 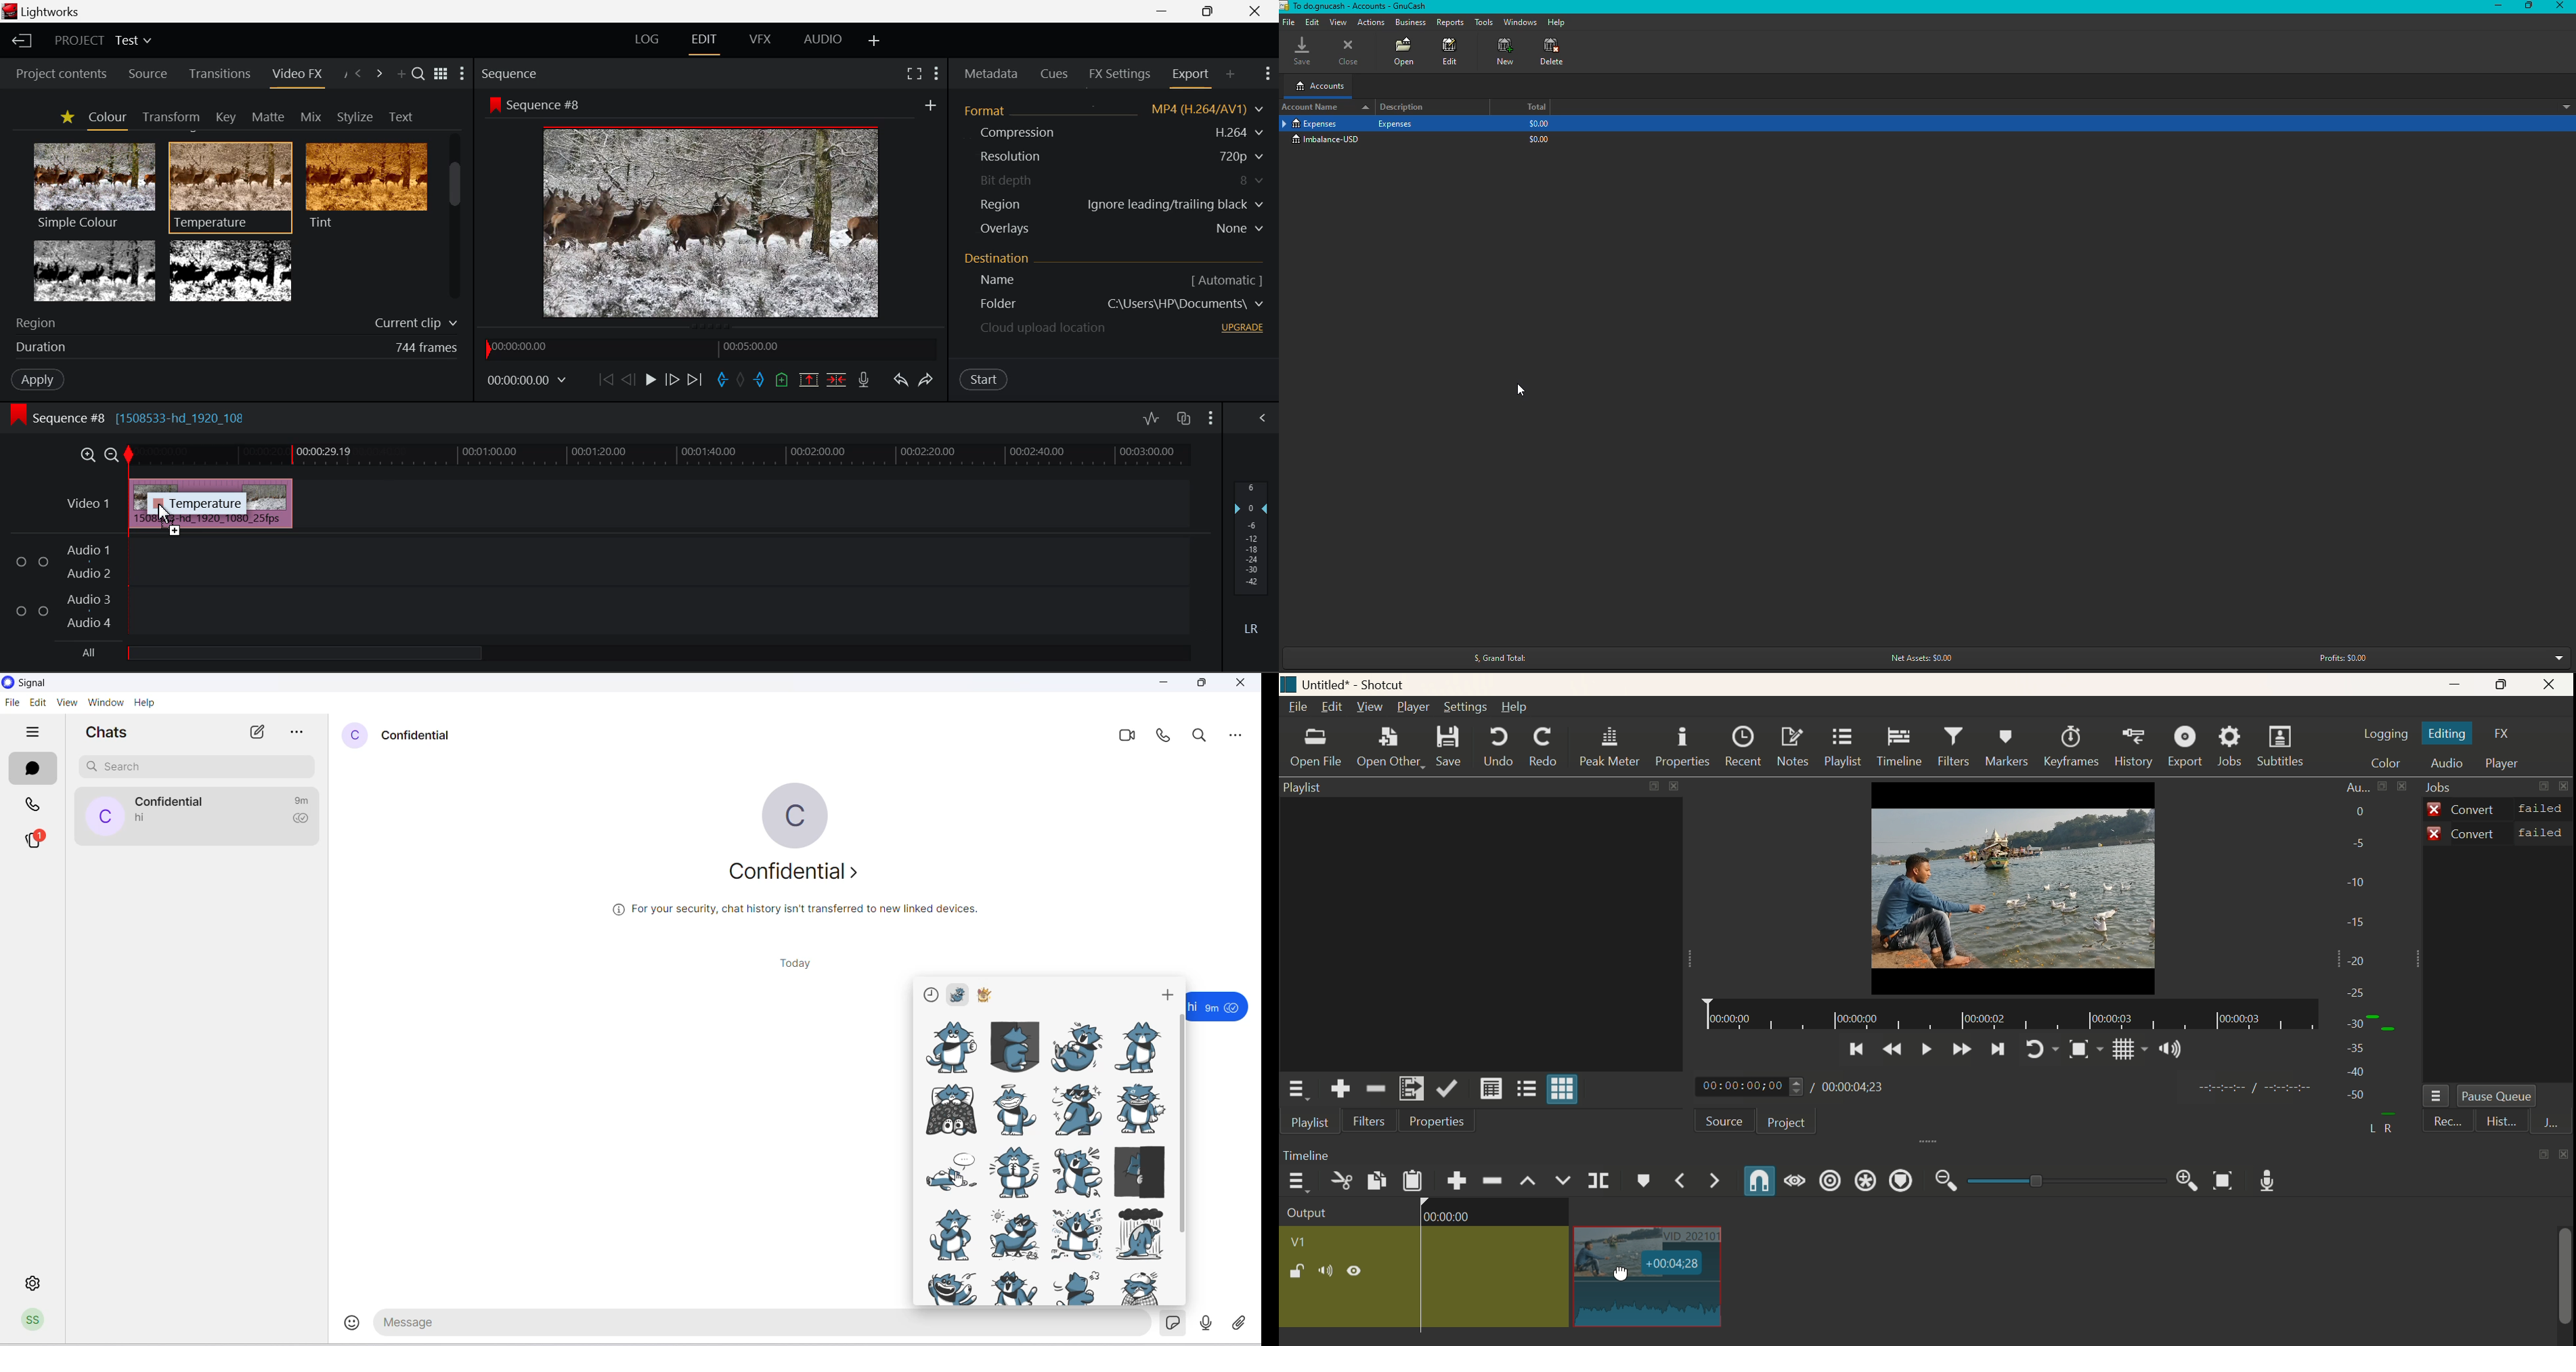 I want to click on Add Panel, so click(x=400, y=73).